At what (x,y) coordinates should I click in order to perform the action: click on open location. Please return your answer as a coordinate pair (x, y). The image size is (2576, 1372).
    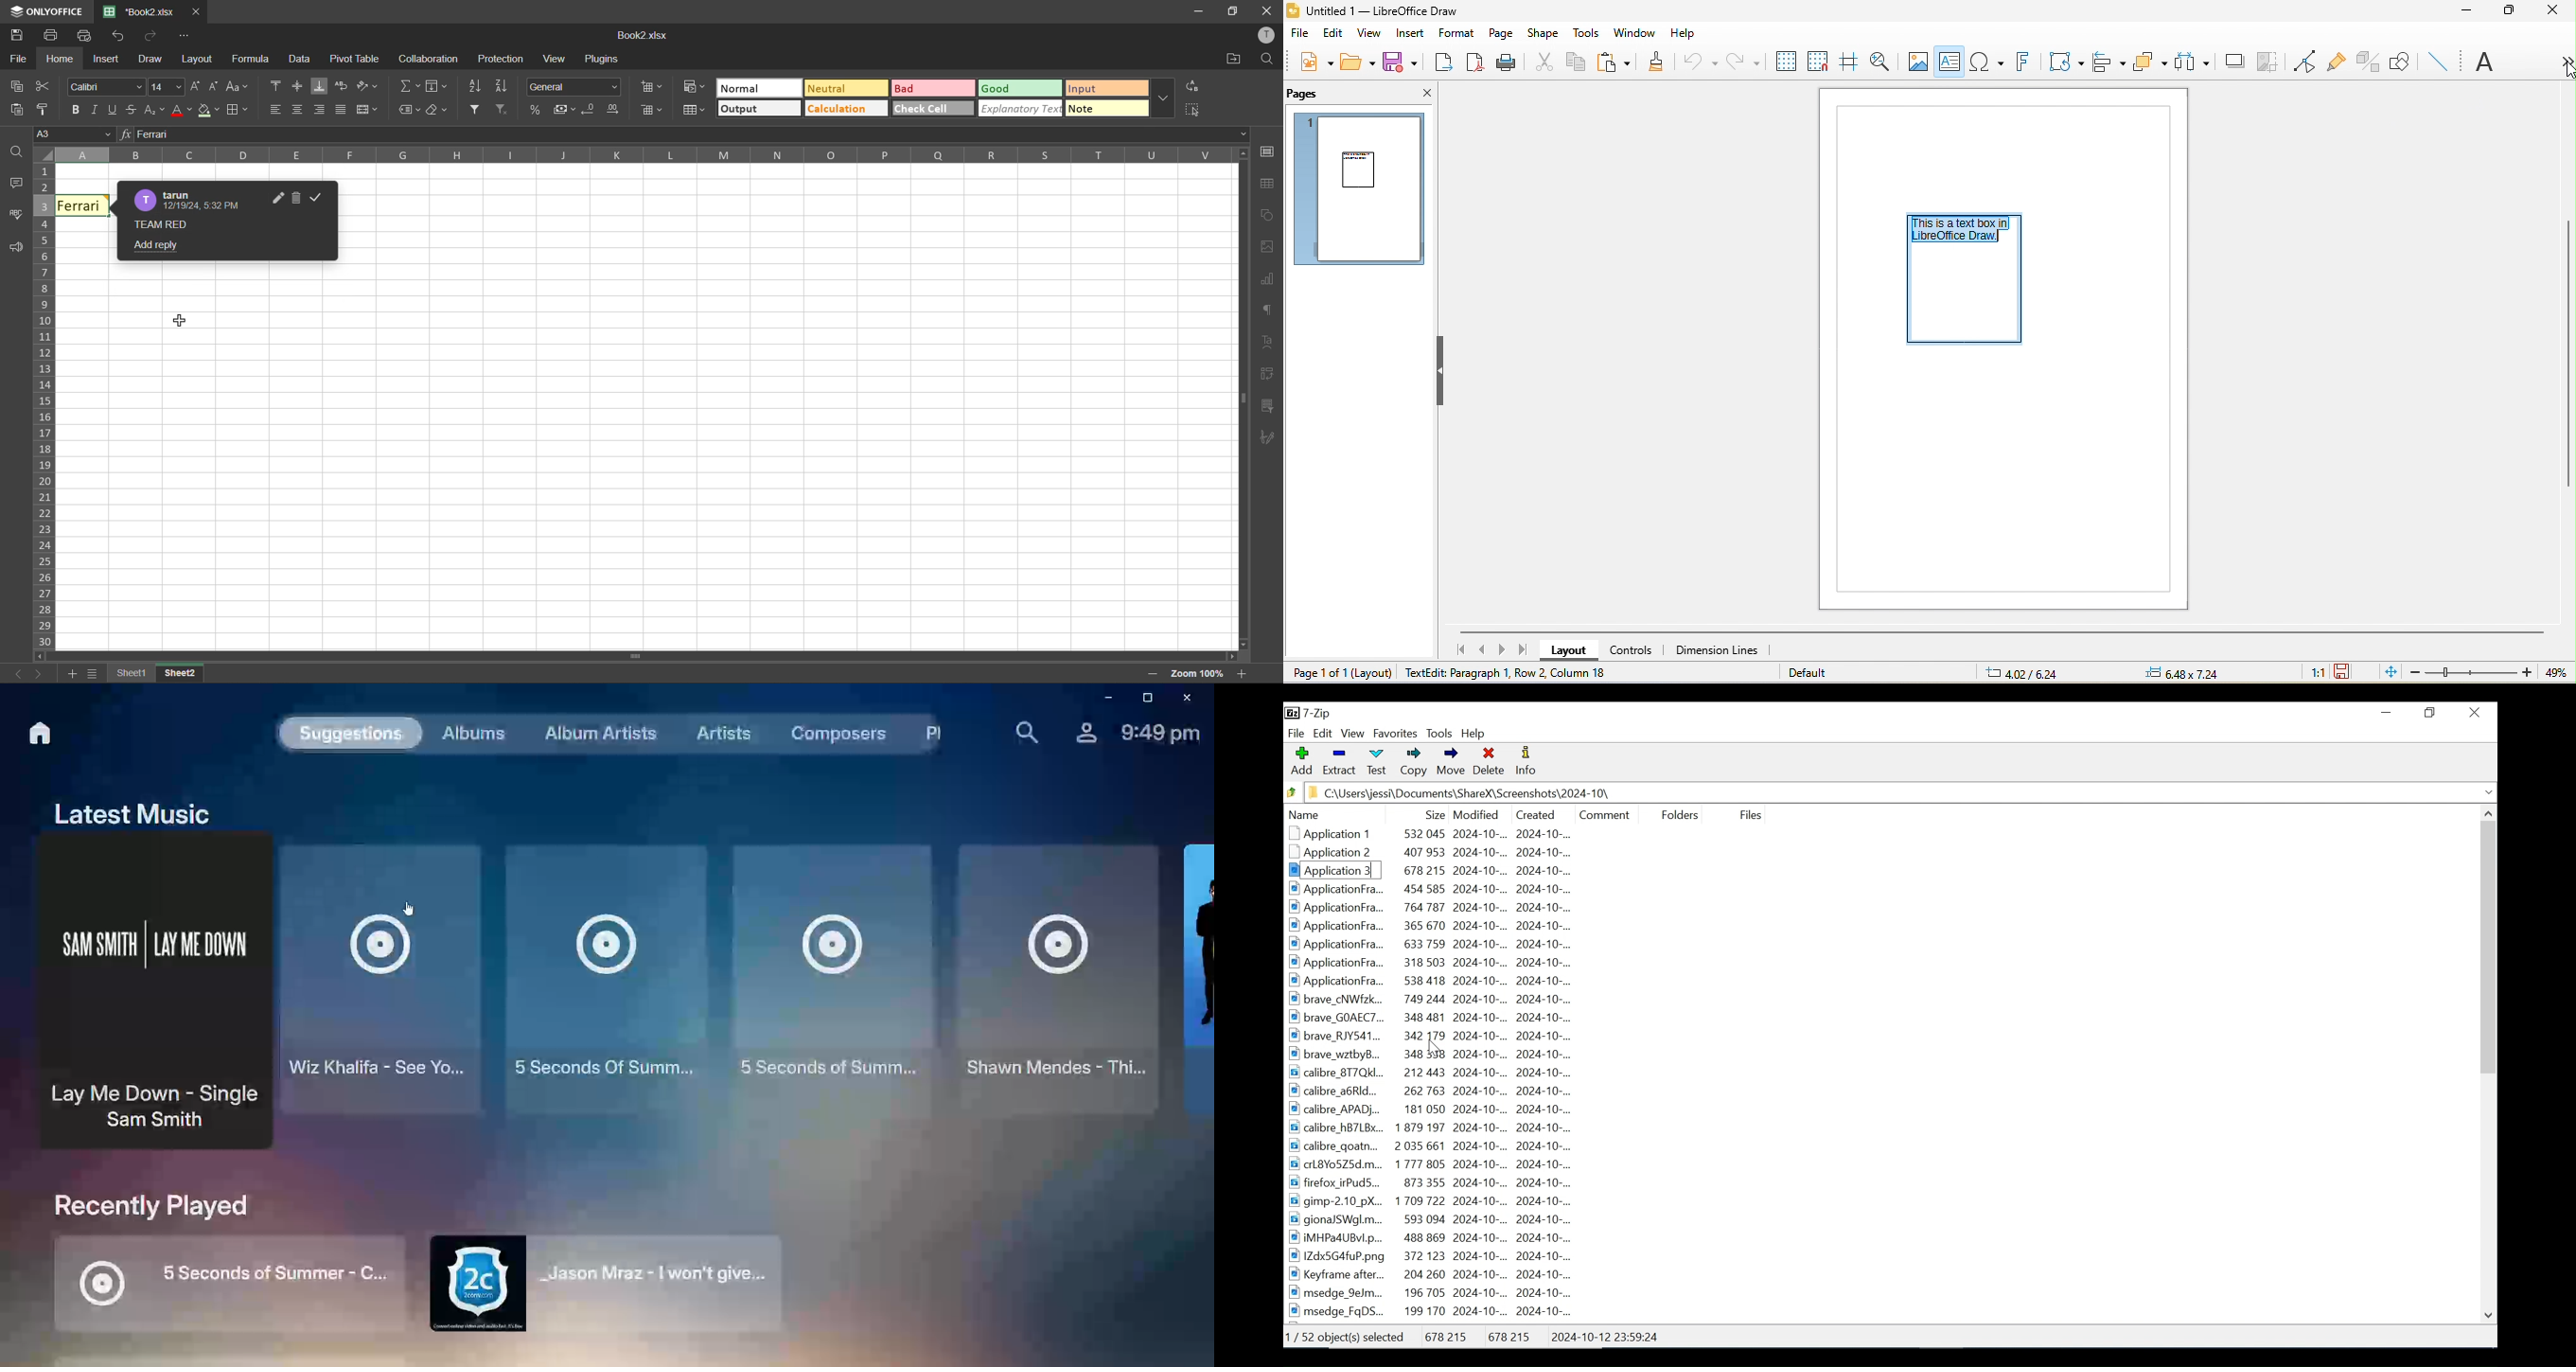
    Looking at the image, I should click on (1235, 60).